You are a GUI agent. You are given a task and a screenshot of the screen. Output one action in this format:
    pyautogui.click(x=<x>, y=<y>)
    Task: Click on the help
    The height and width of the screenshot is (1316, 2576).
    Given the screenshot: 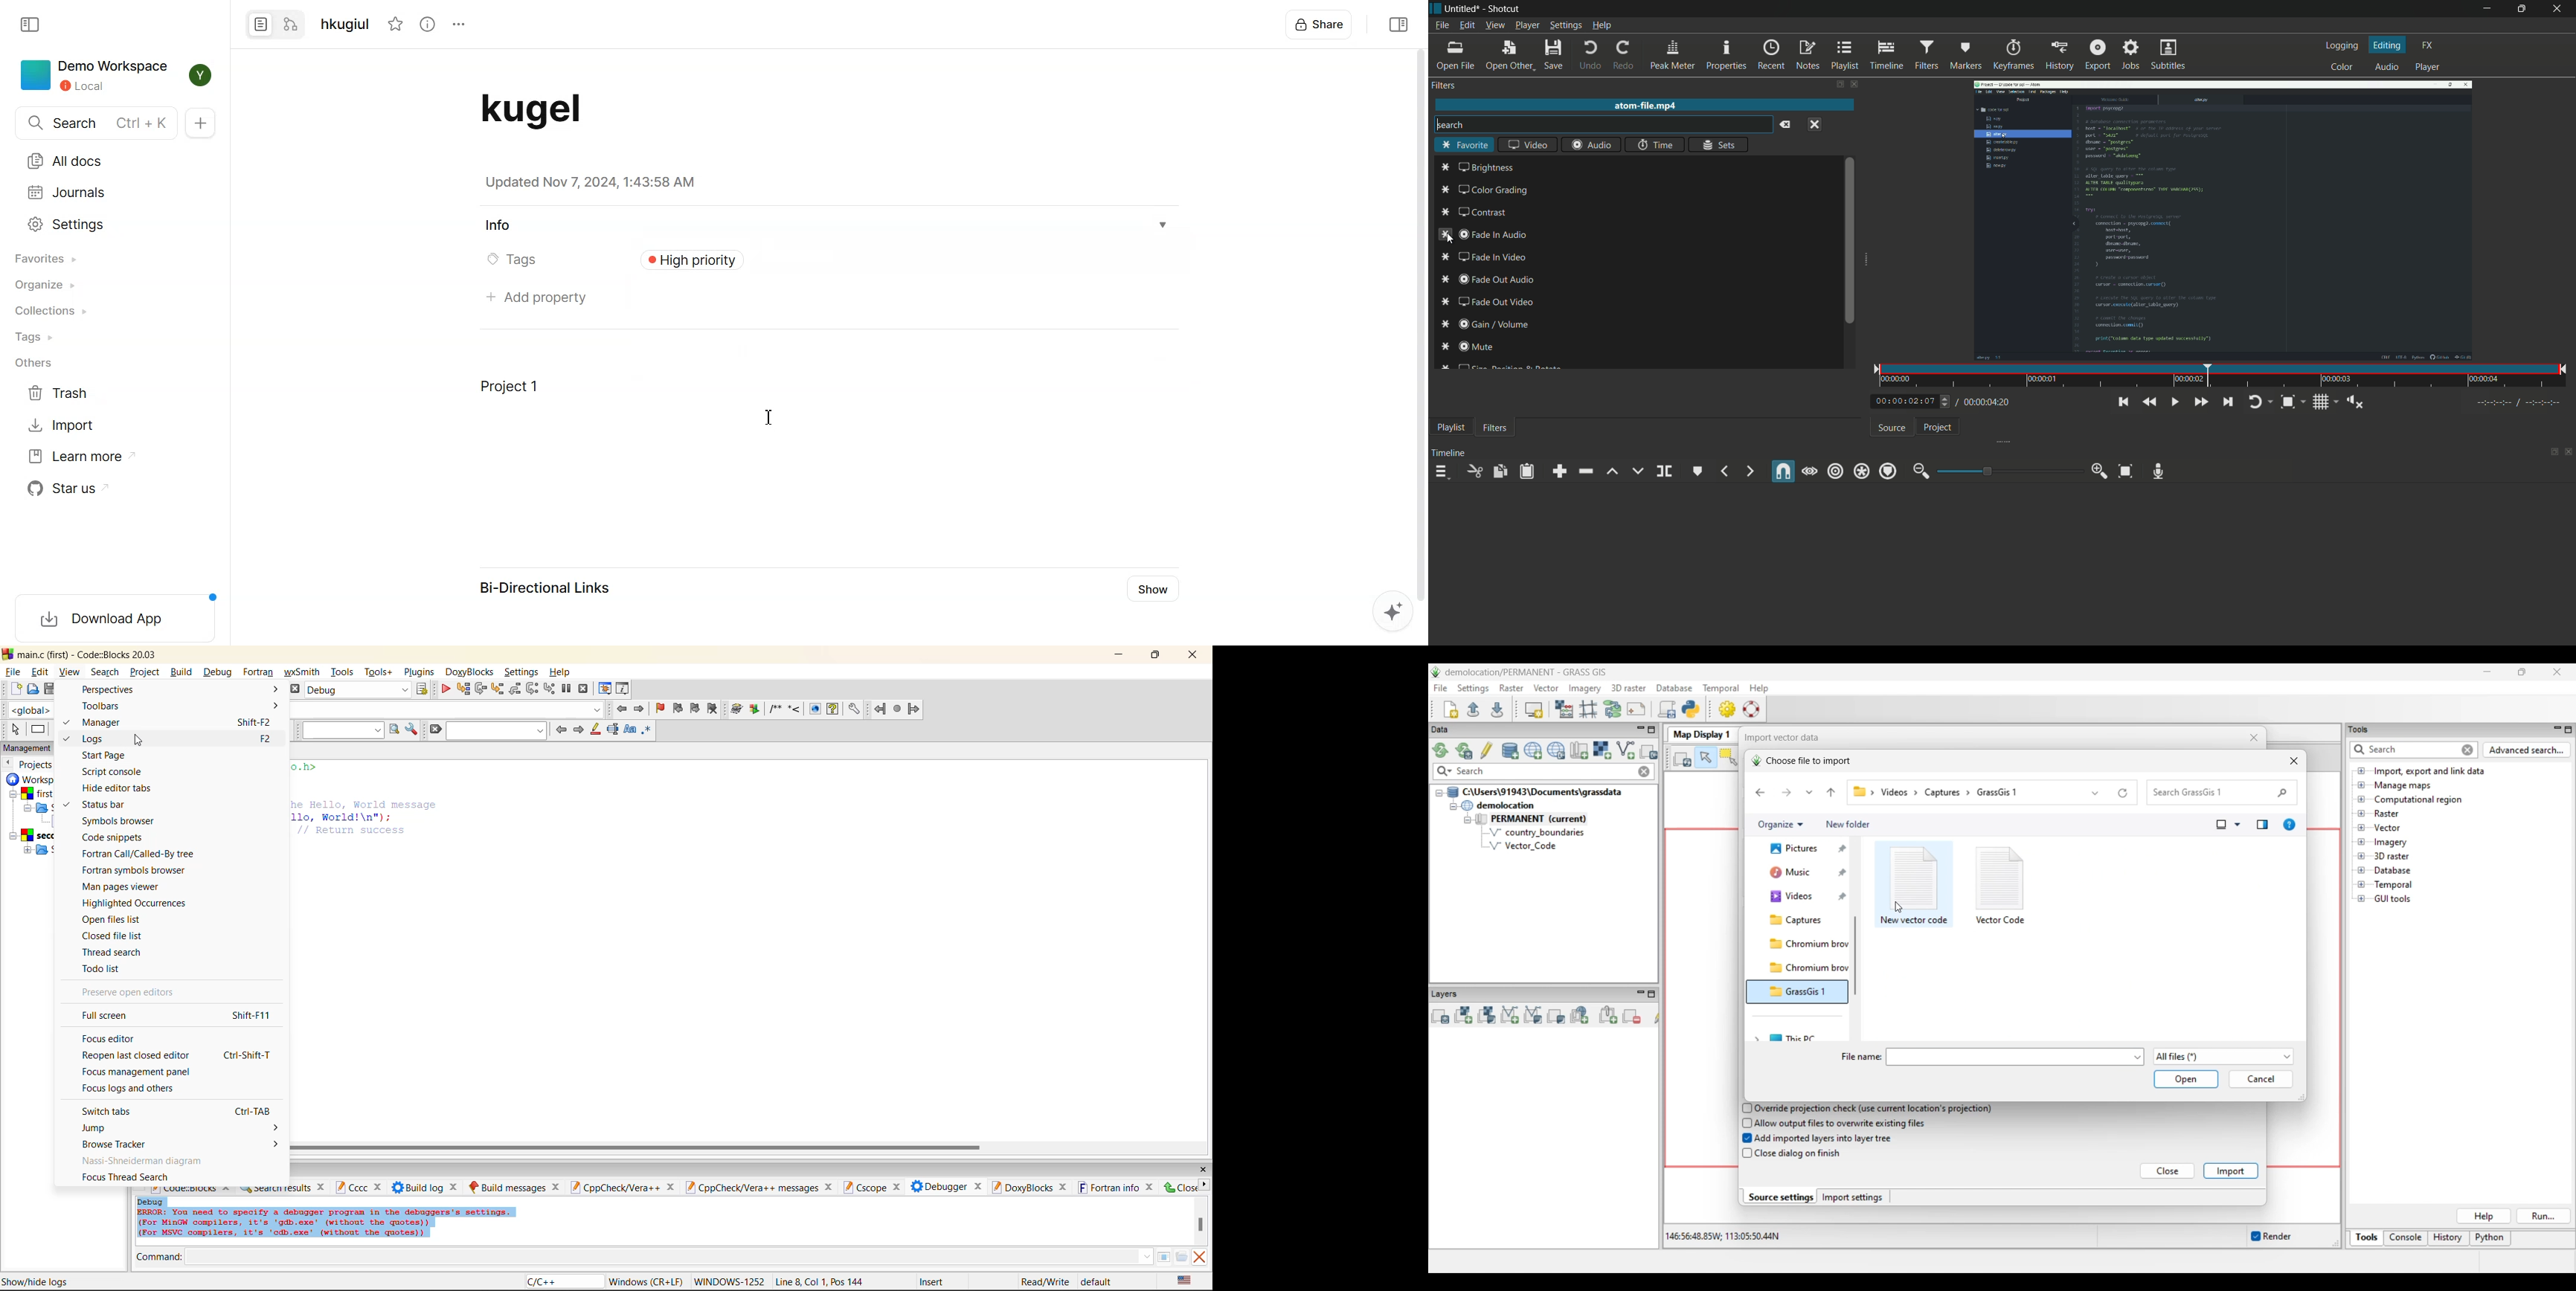 What is the action you would take?
    pyautogui.click(x=561, y=672)
    